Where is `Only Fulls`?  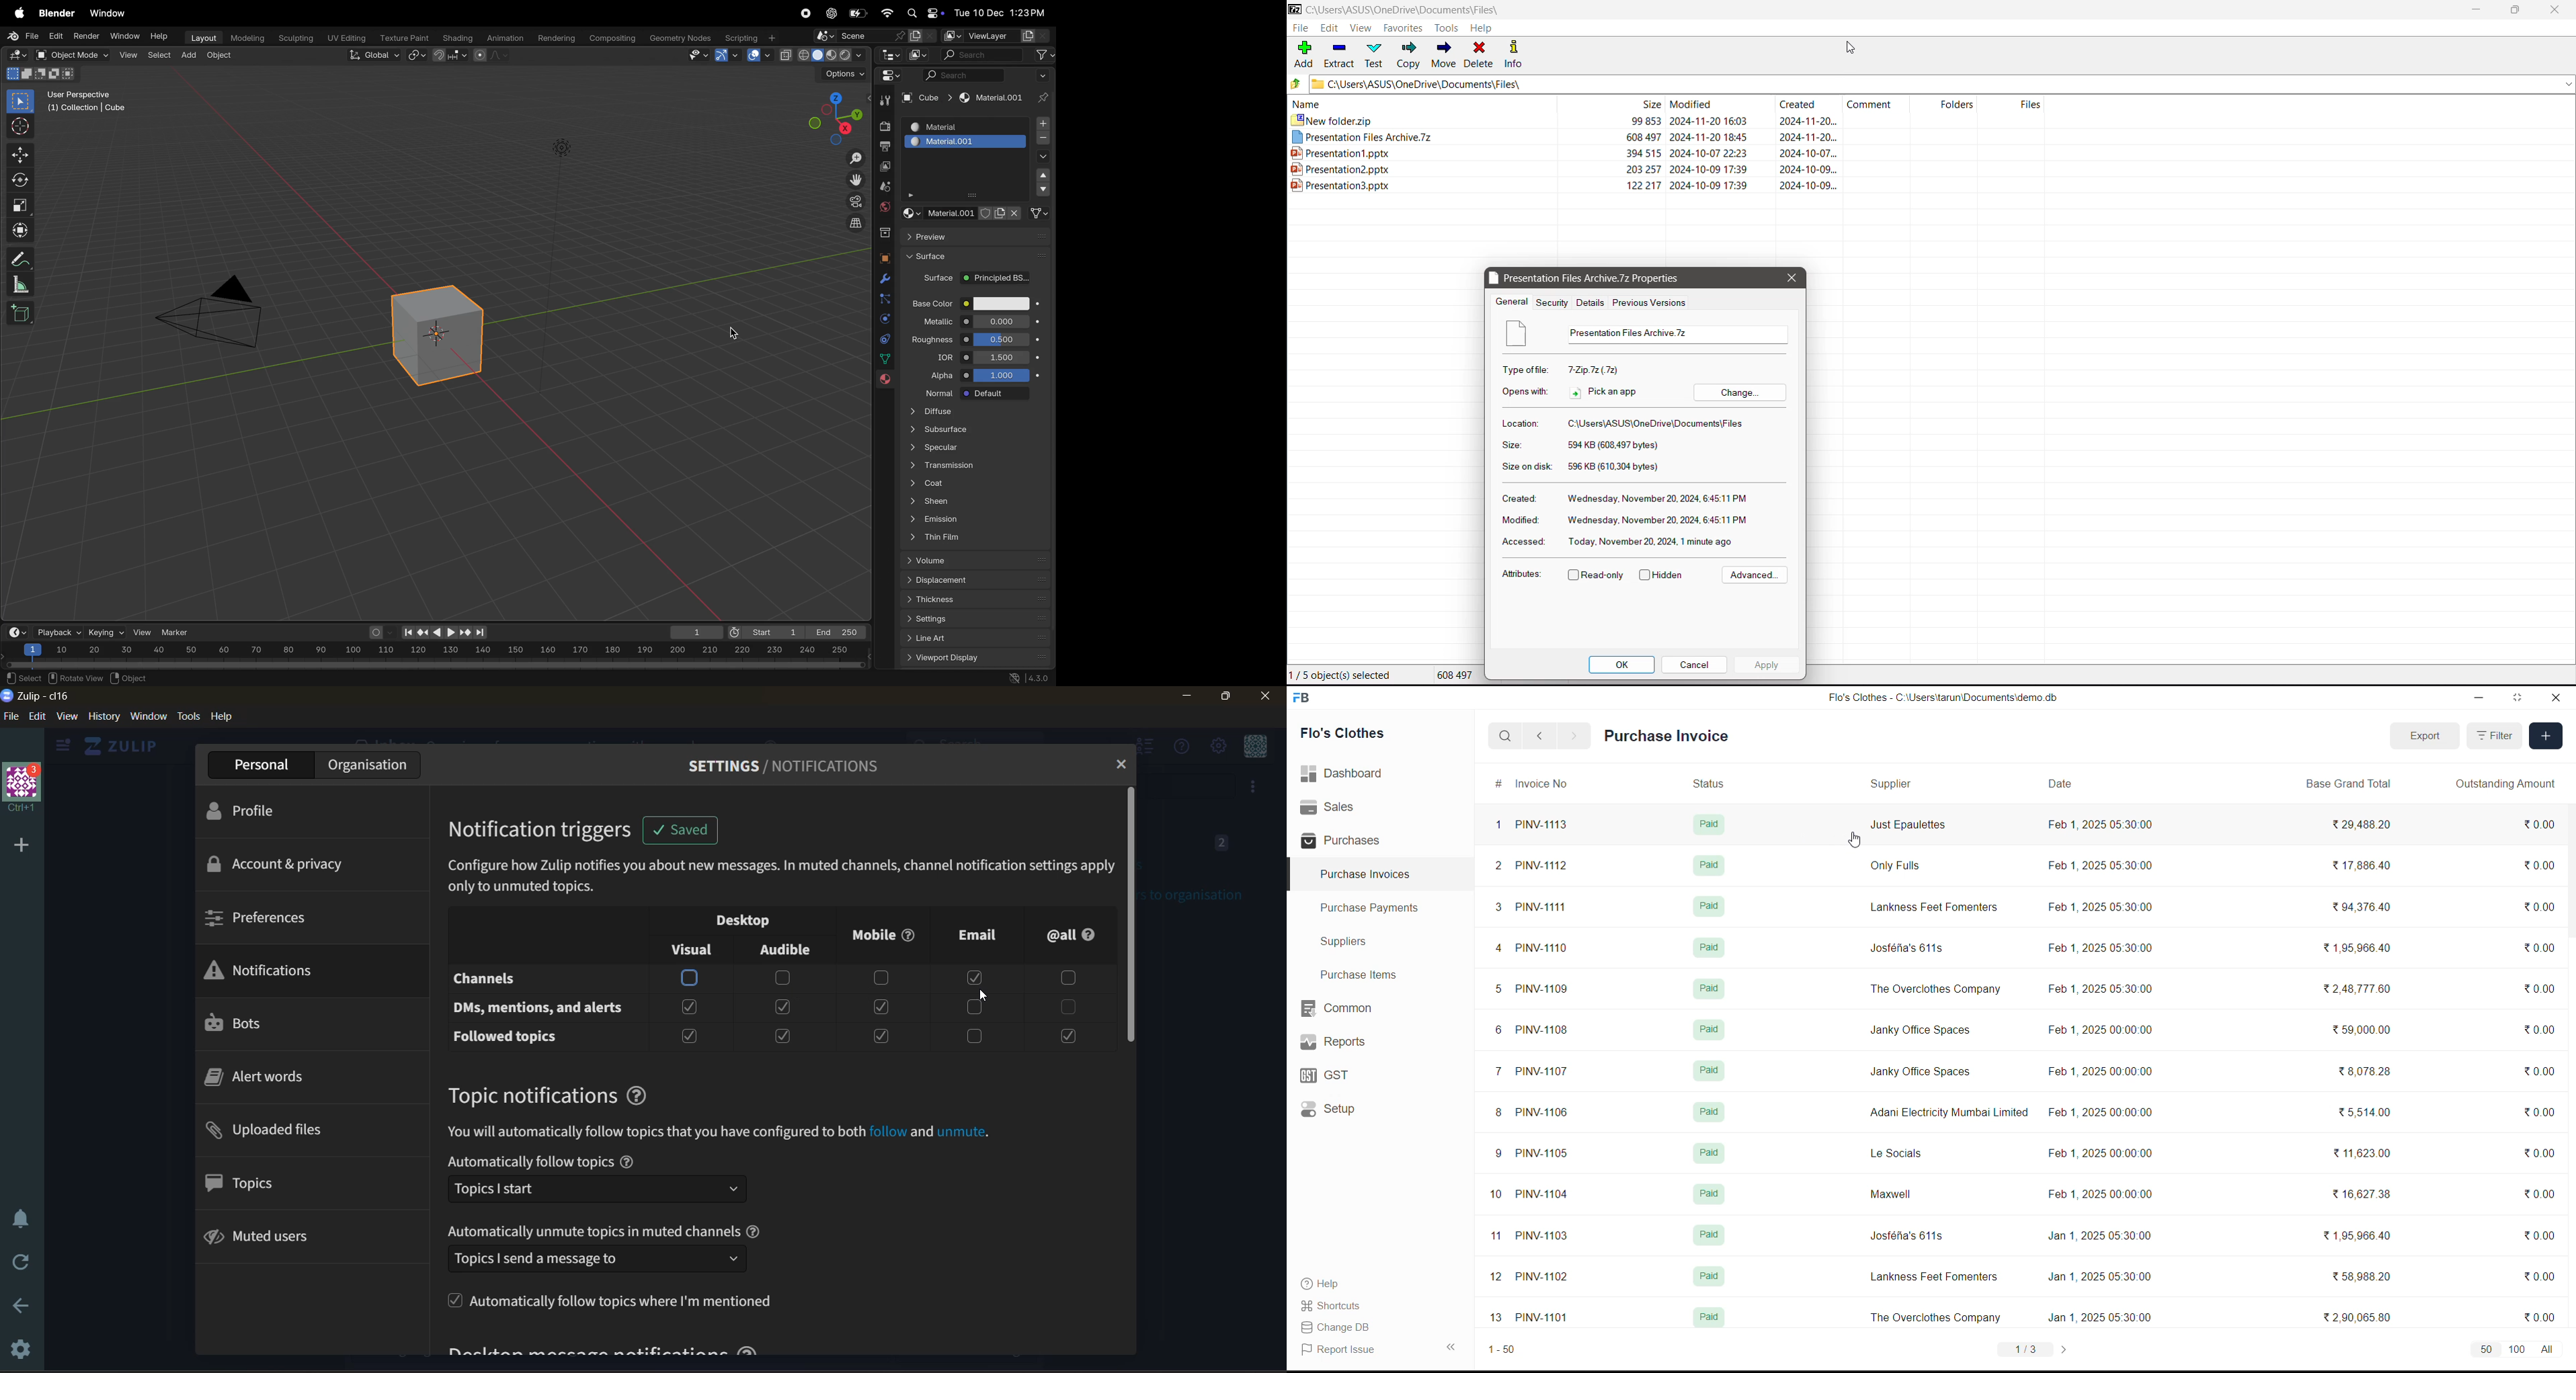 Only Fulls is located at coordinates (1899, 867).